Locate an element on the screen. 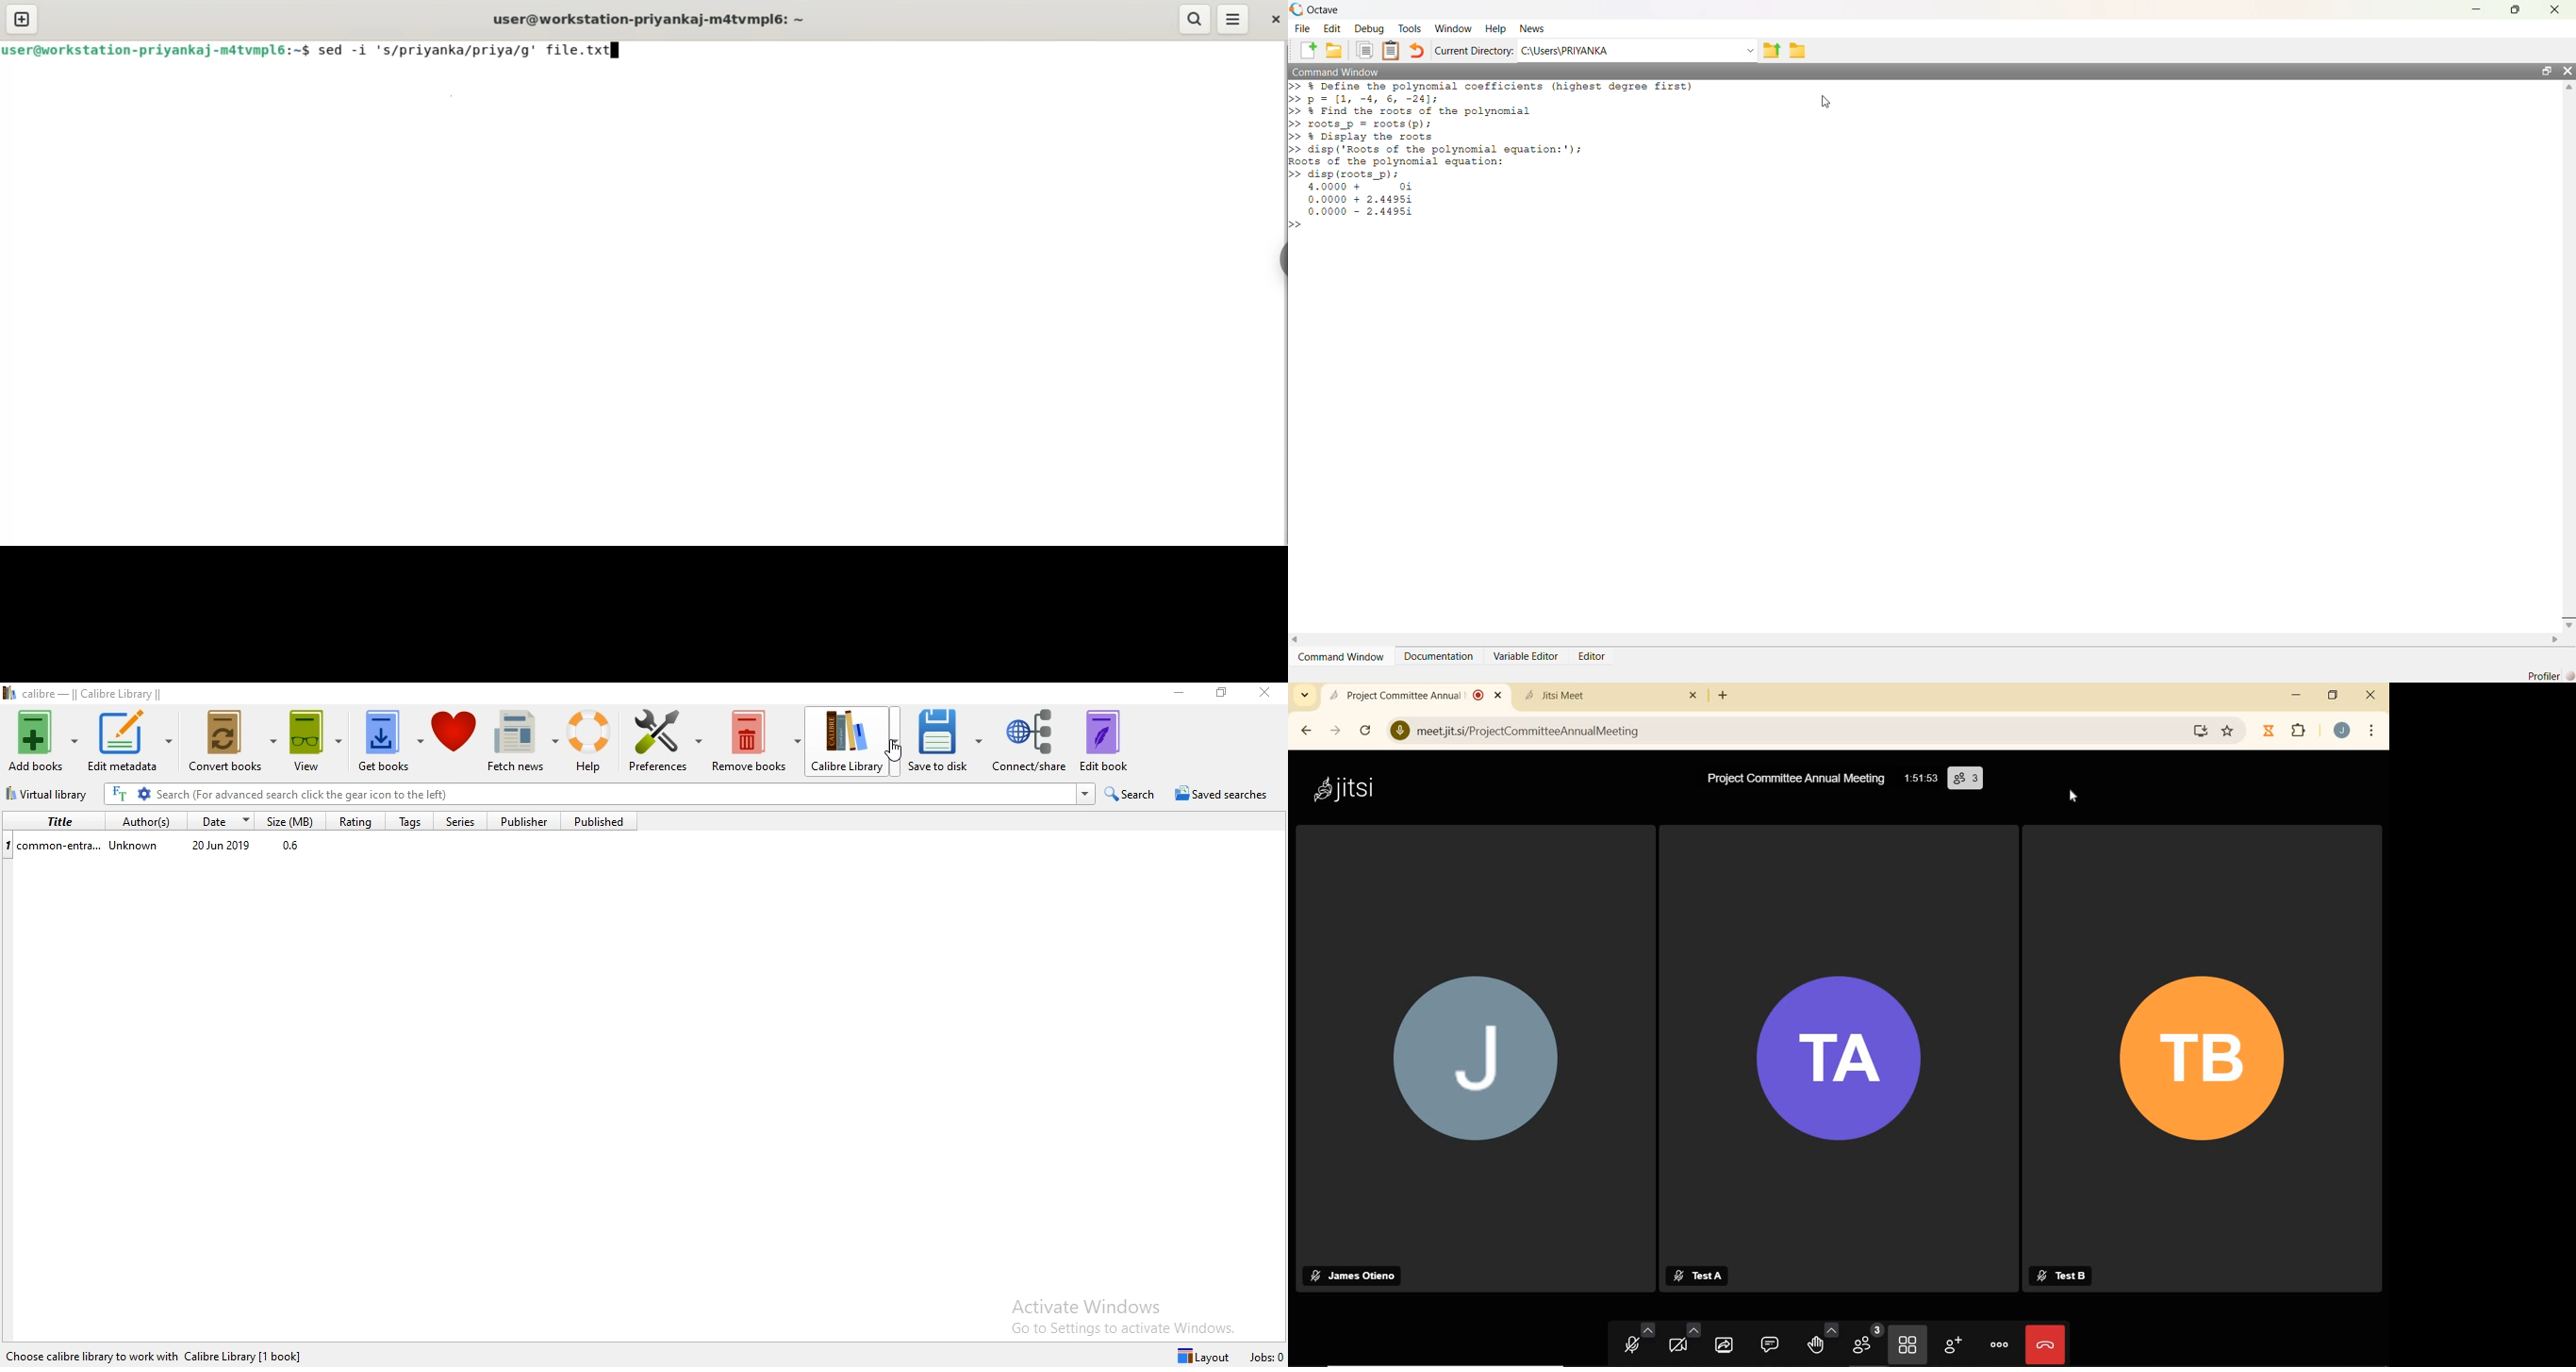 The height and width of the screenshot is (1372, 2576). user@workstation-priyankaj-matvmpl6:~$  is located at coordinates (158, 49).